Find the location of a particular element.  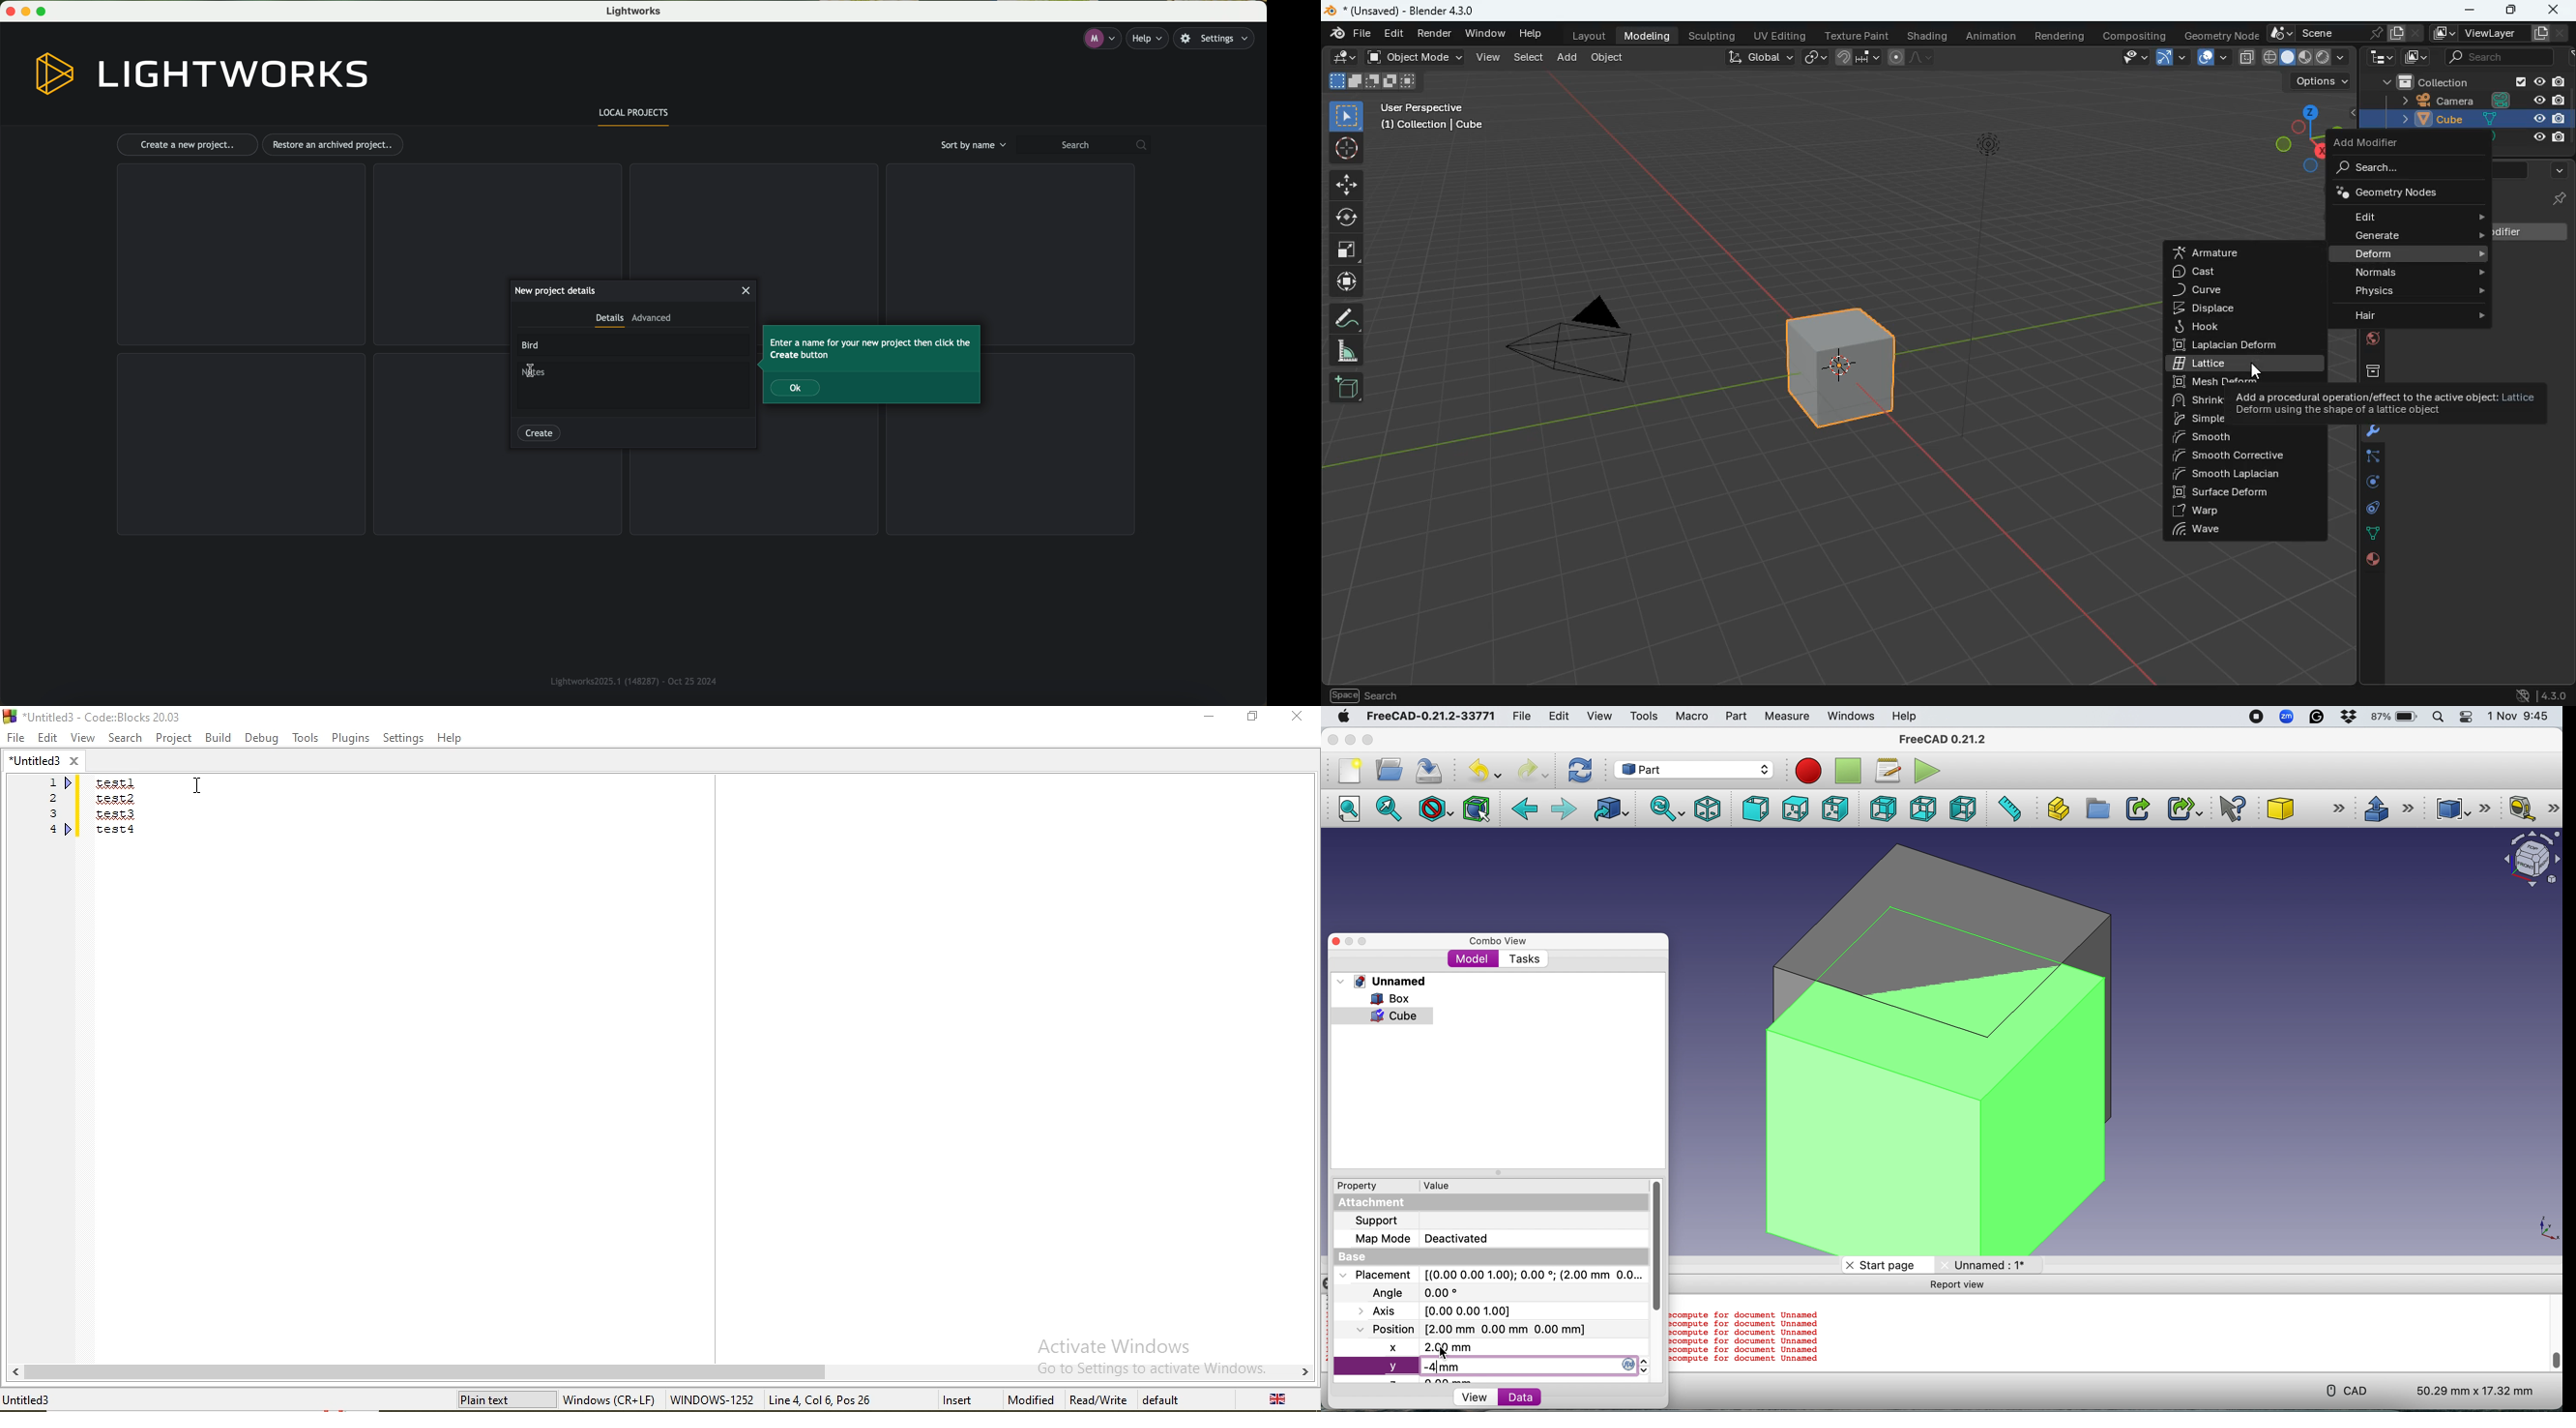

registered trademark is located at coordinates (630, 679).